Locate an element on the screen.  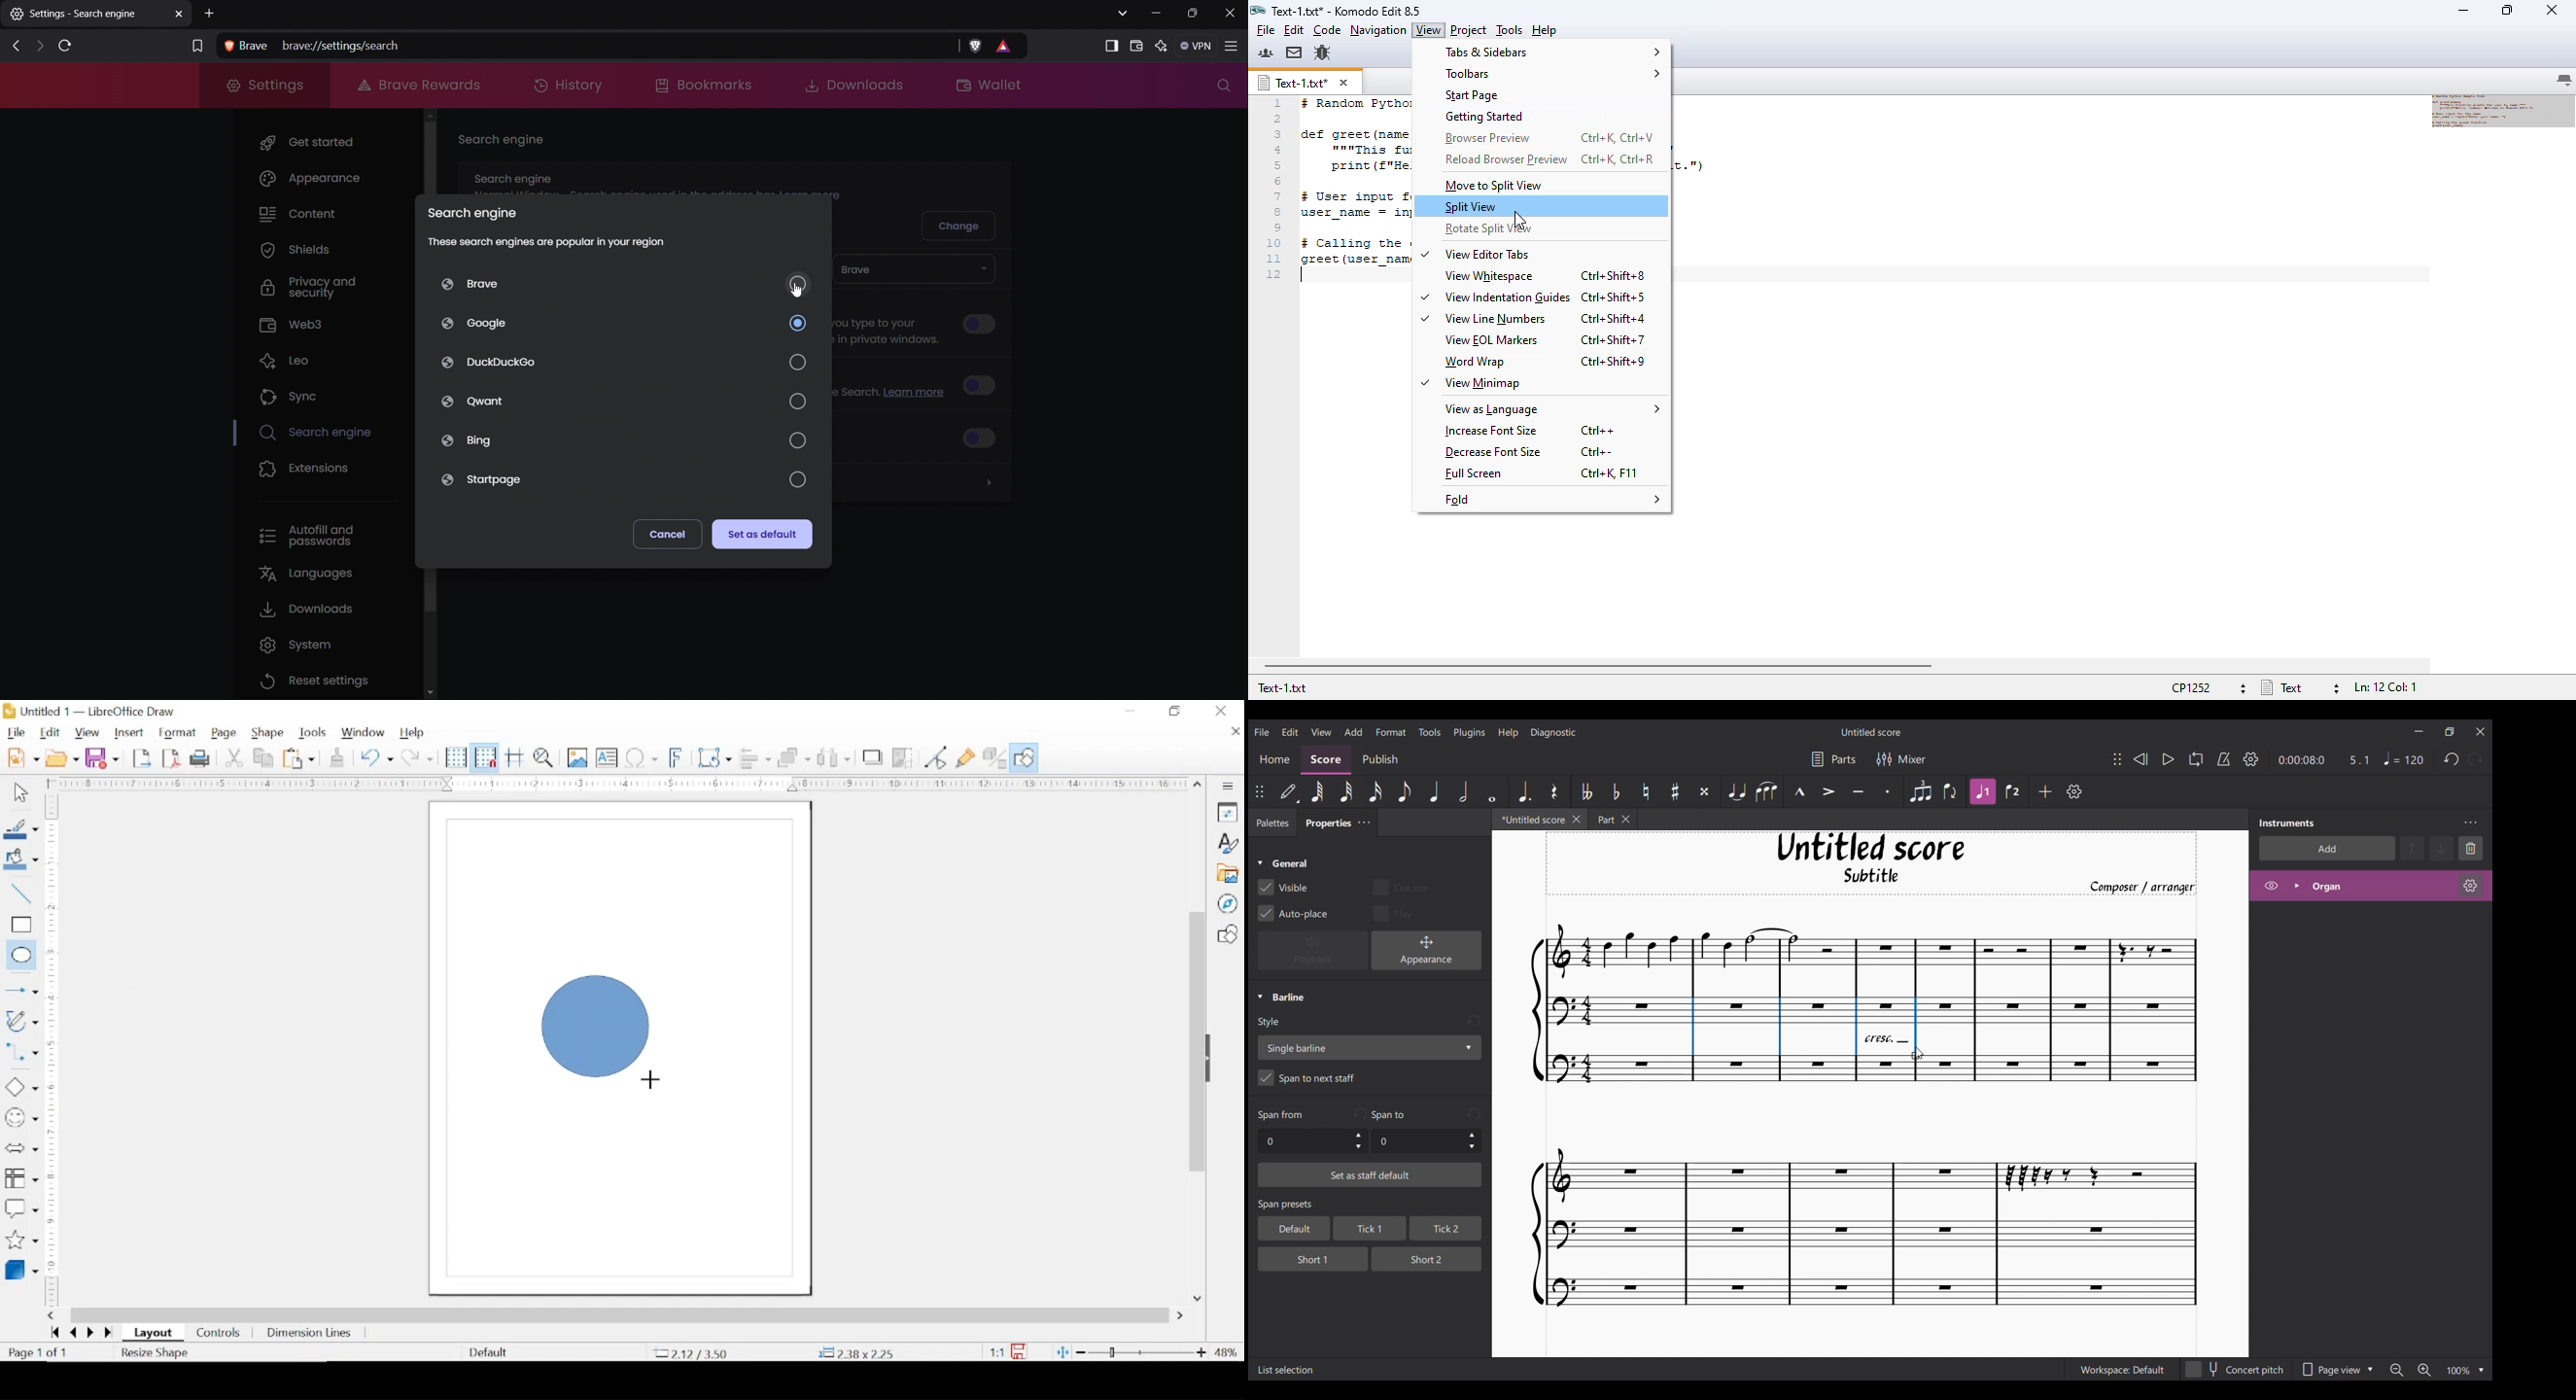
Add is located at coordinates (2046, 791).